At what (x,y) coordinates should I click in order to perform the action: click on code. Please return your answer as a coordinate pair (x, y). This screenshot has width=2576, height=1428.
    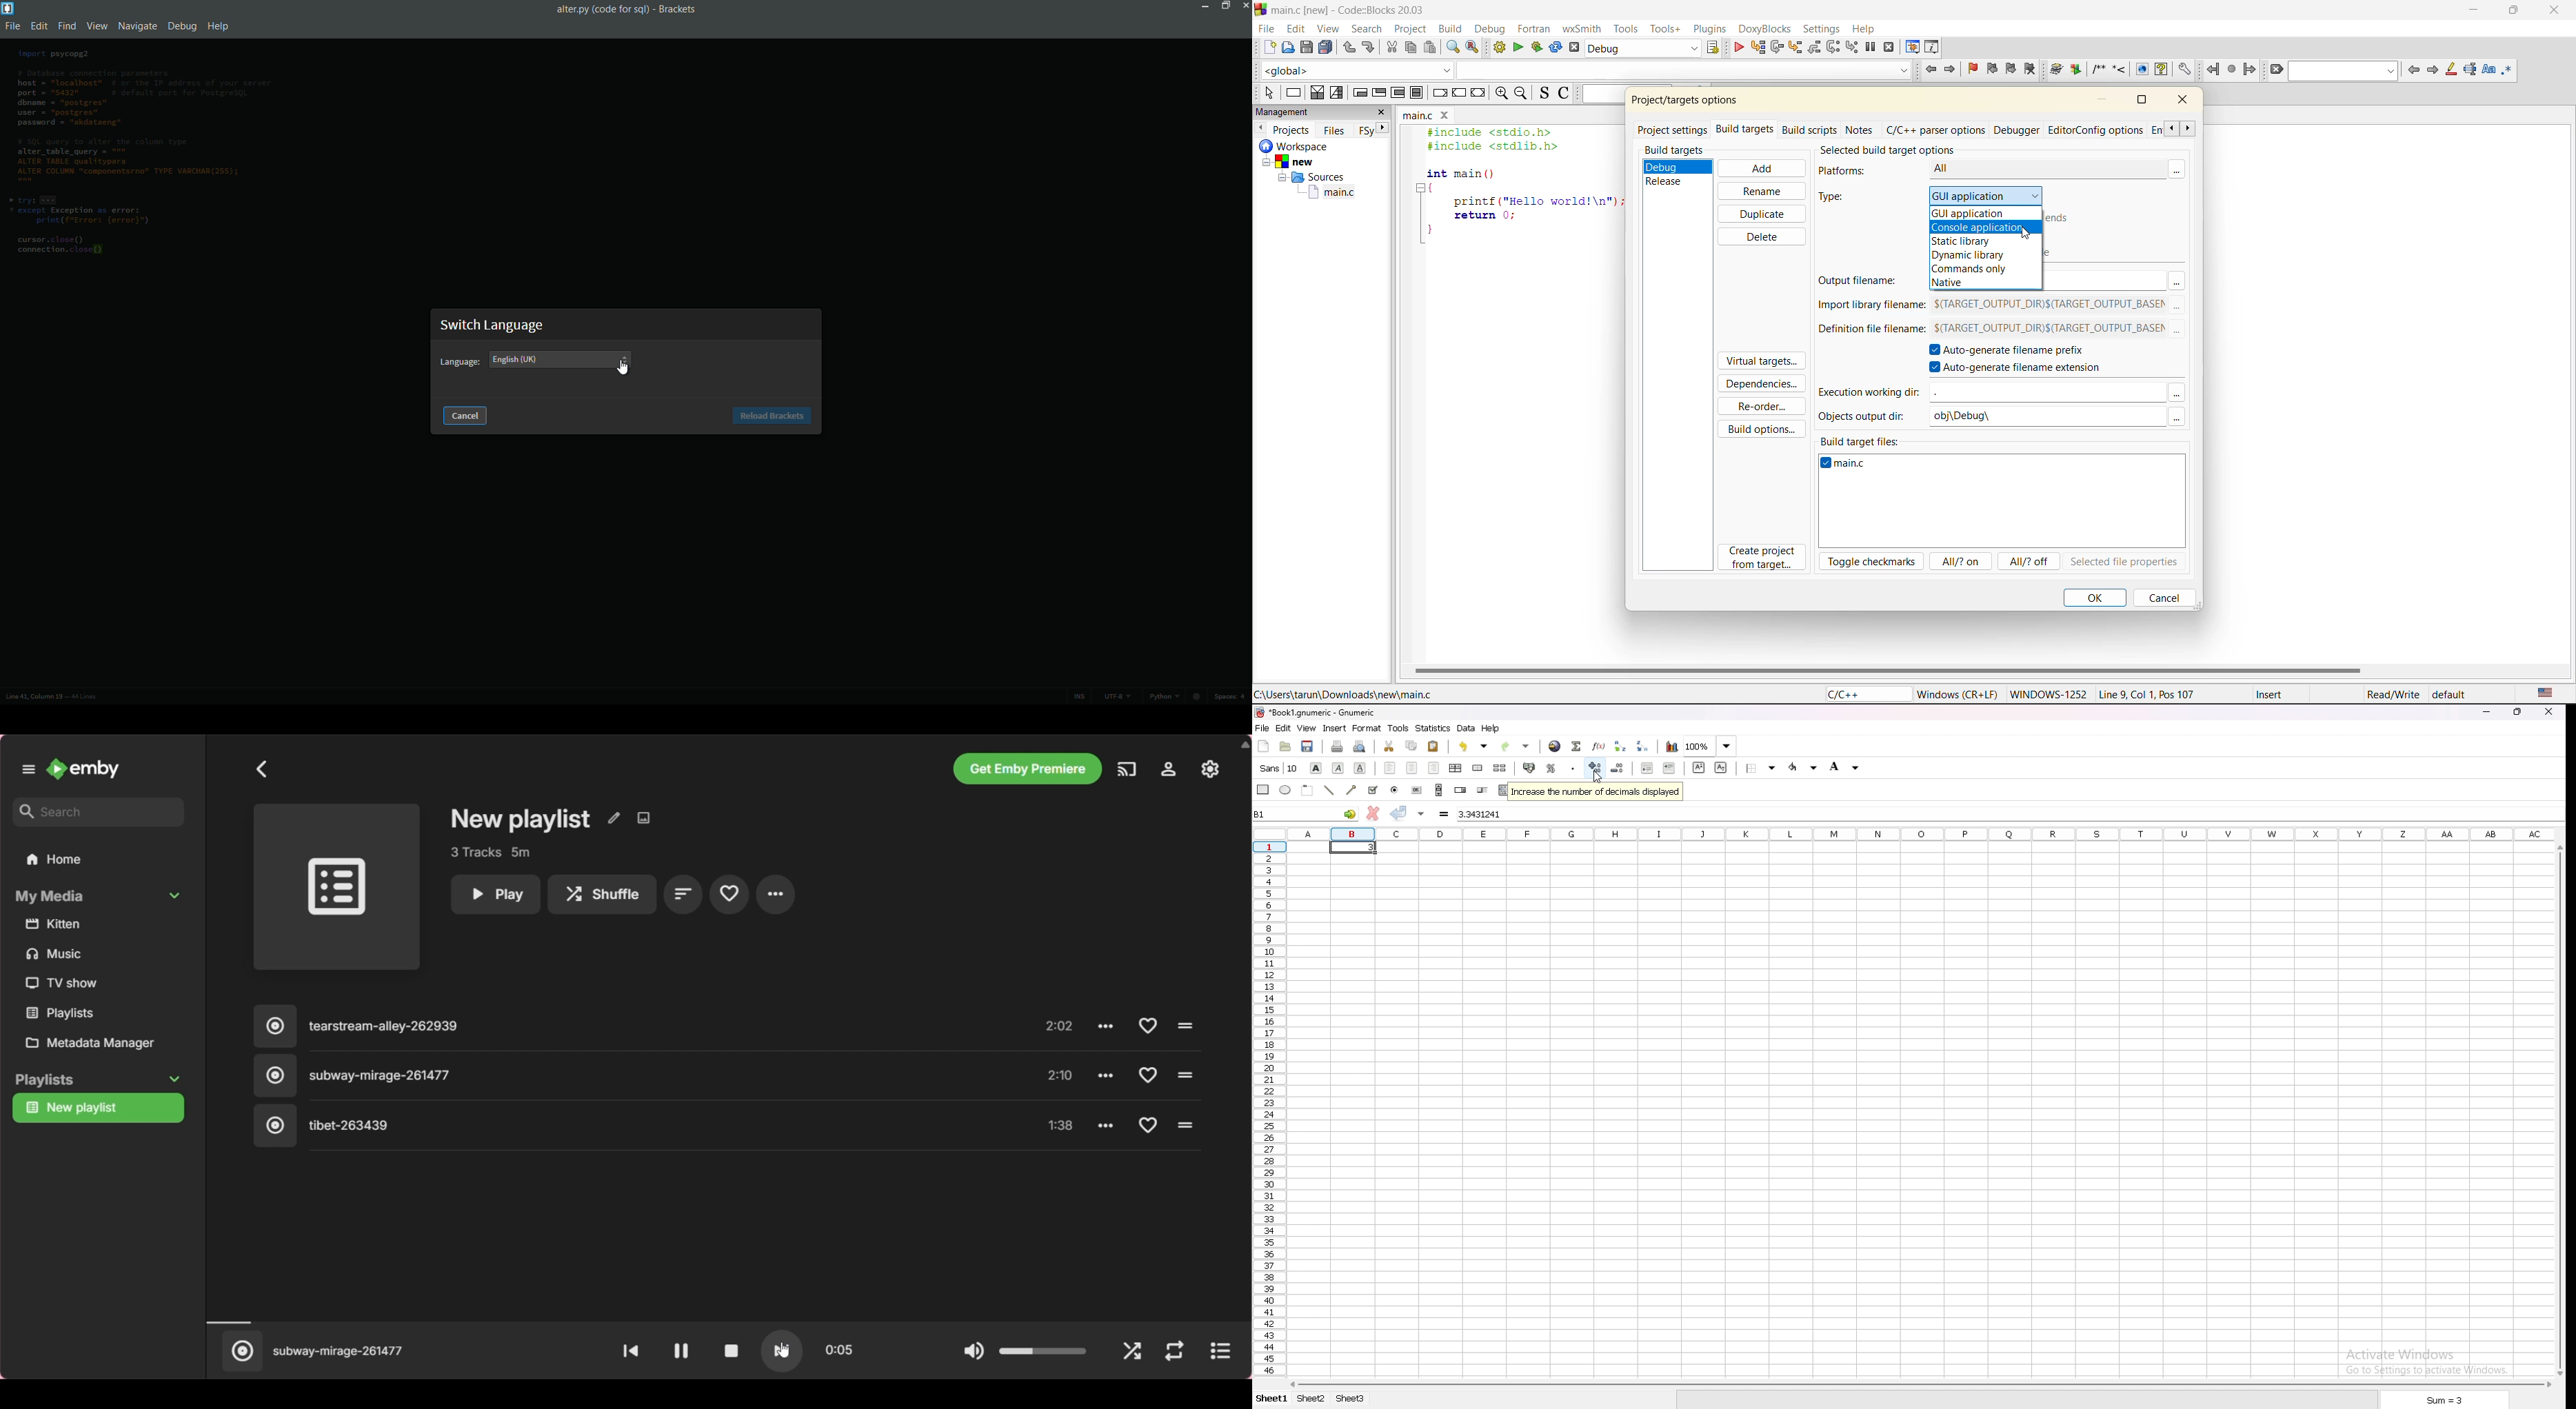
    Looking at the image, I should click on (141, 151).